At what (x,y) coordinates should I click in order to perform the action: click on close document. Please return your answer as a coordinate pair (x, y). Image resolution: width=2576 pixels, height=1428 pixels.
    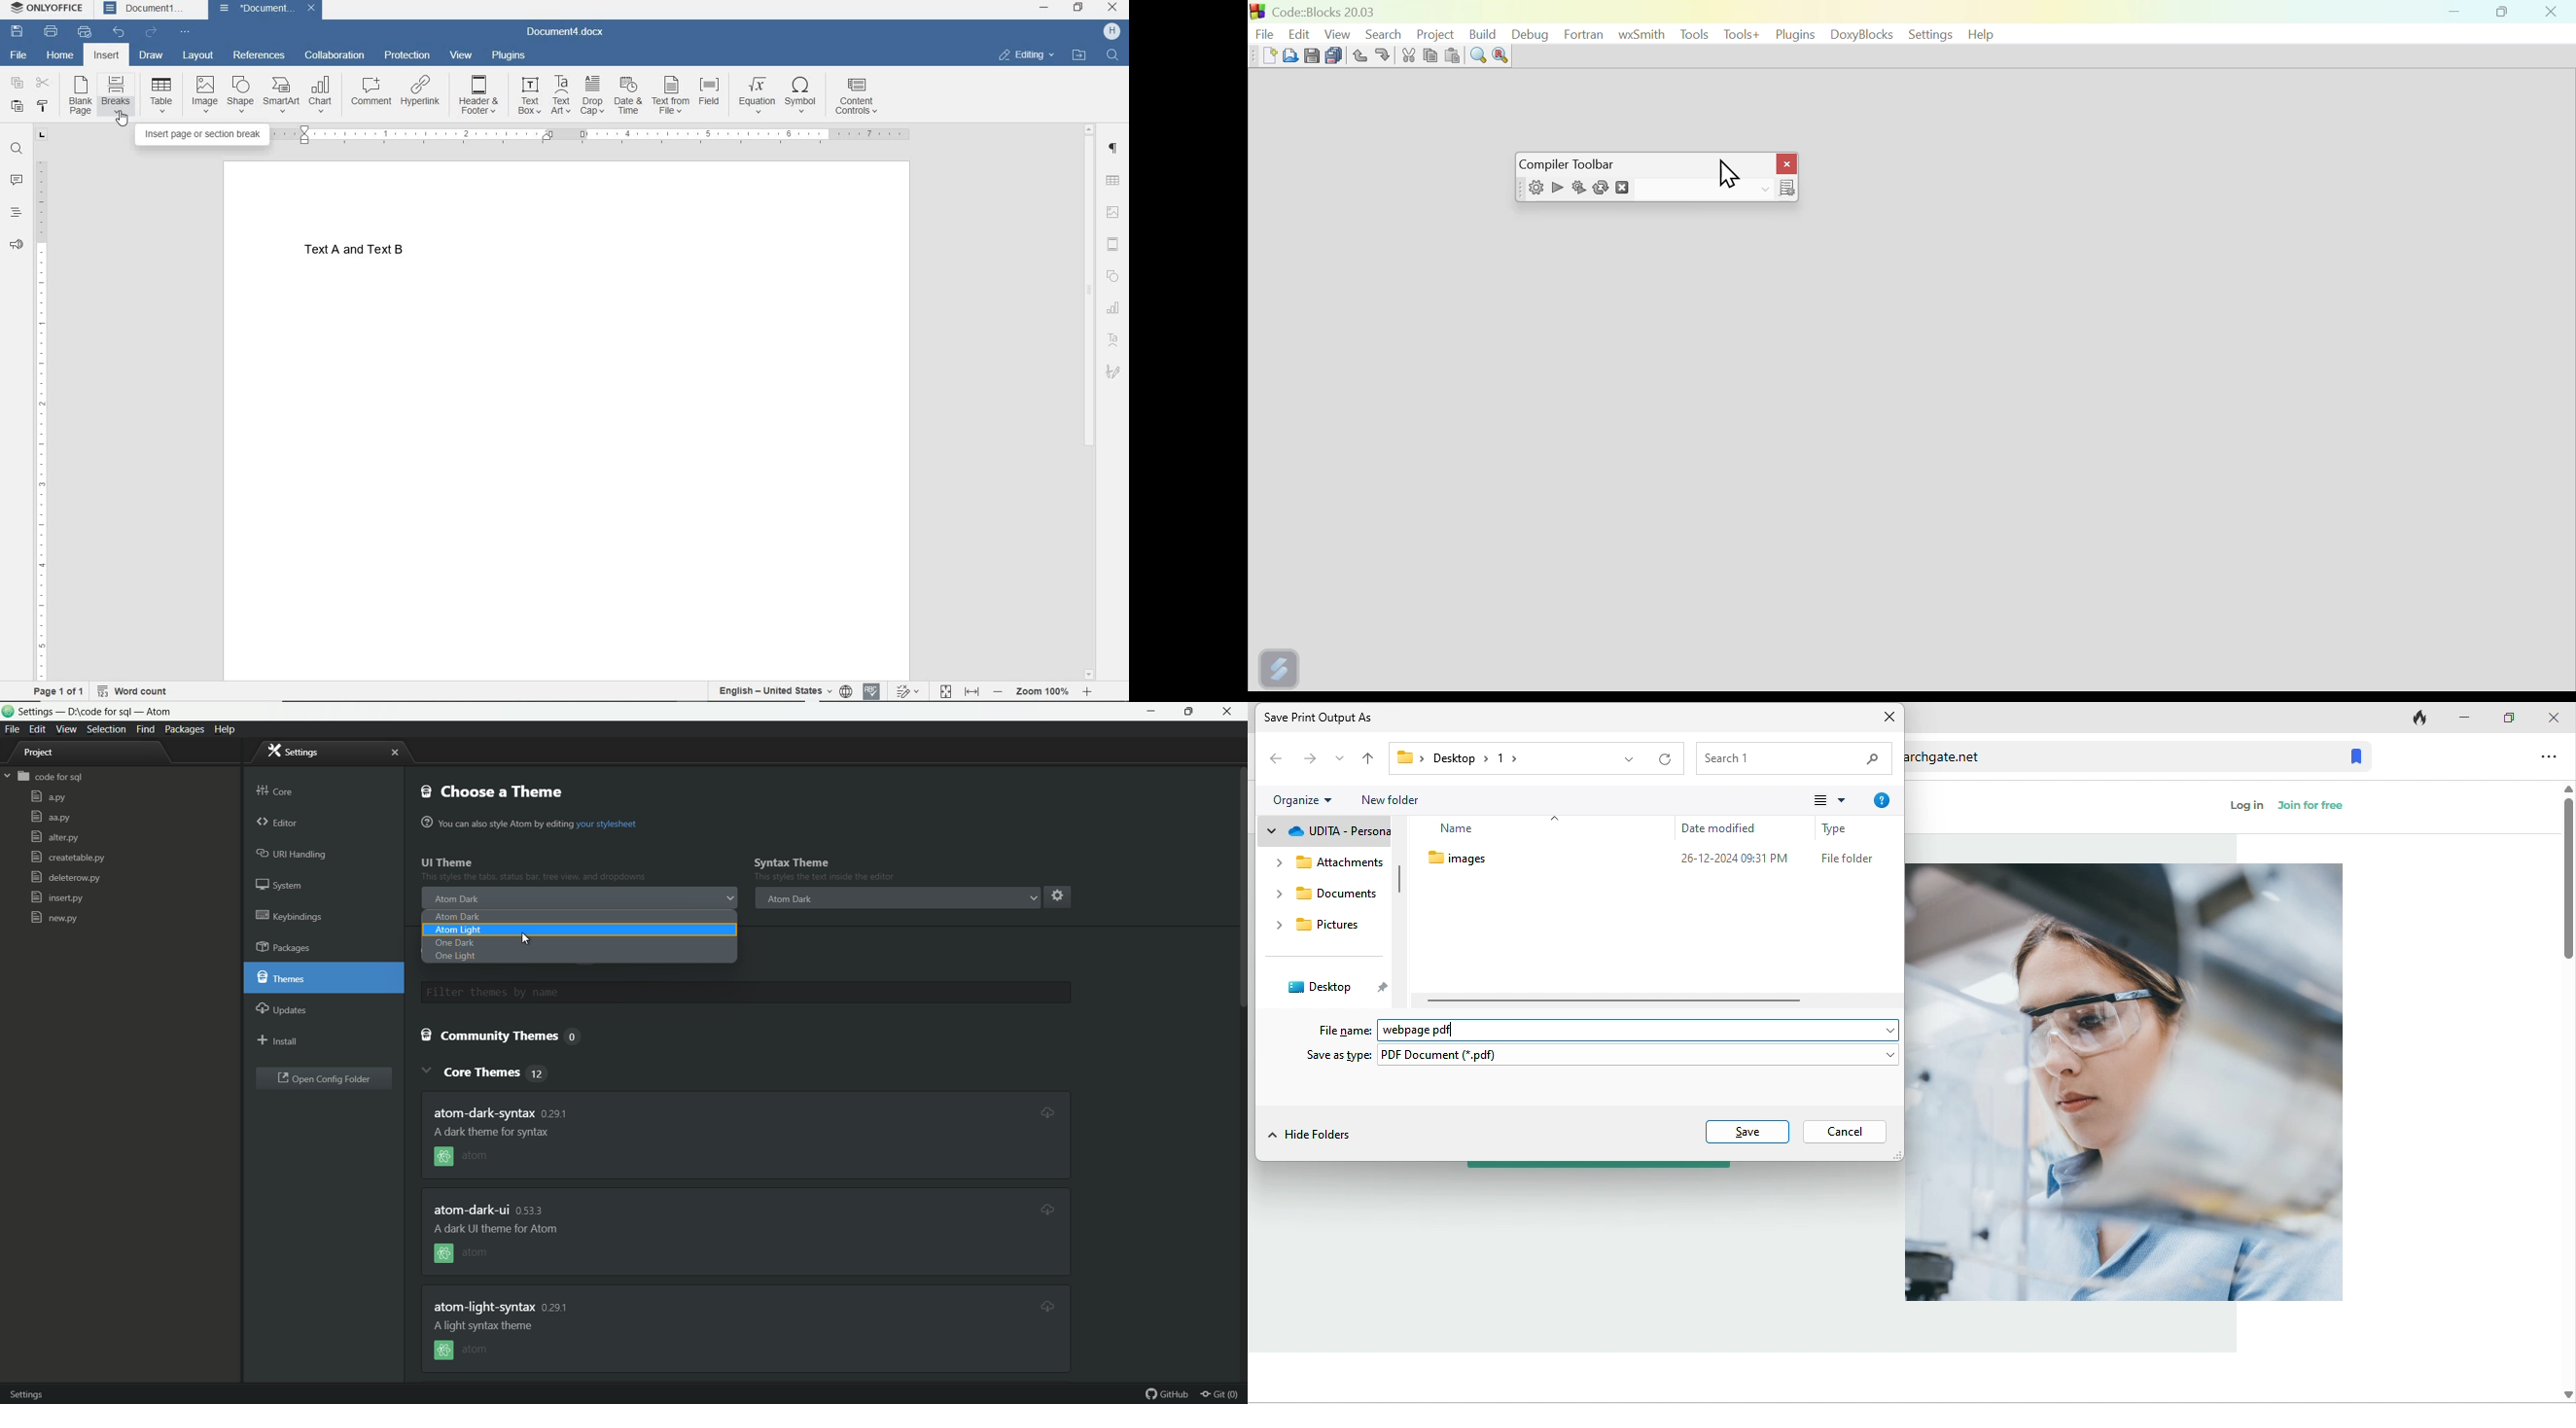
    Looking at the image, I should click on (315, 10).